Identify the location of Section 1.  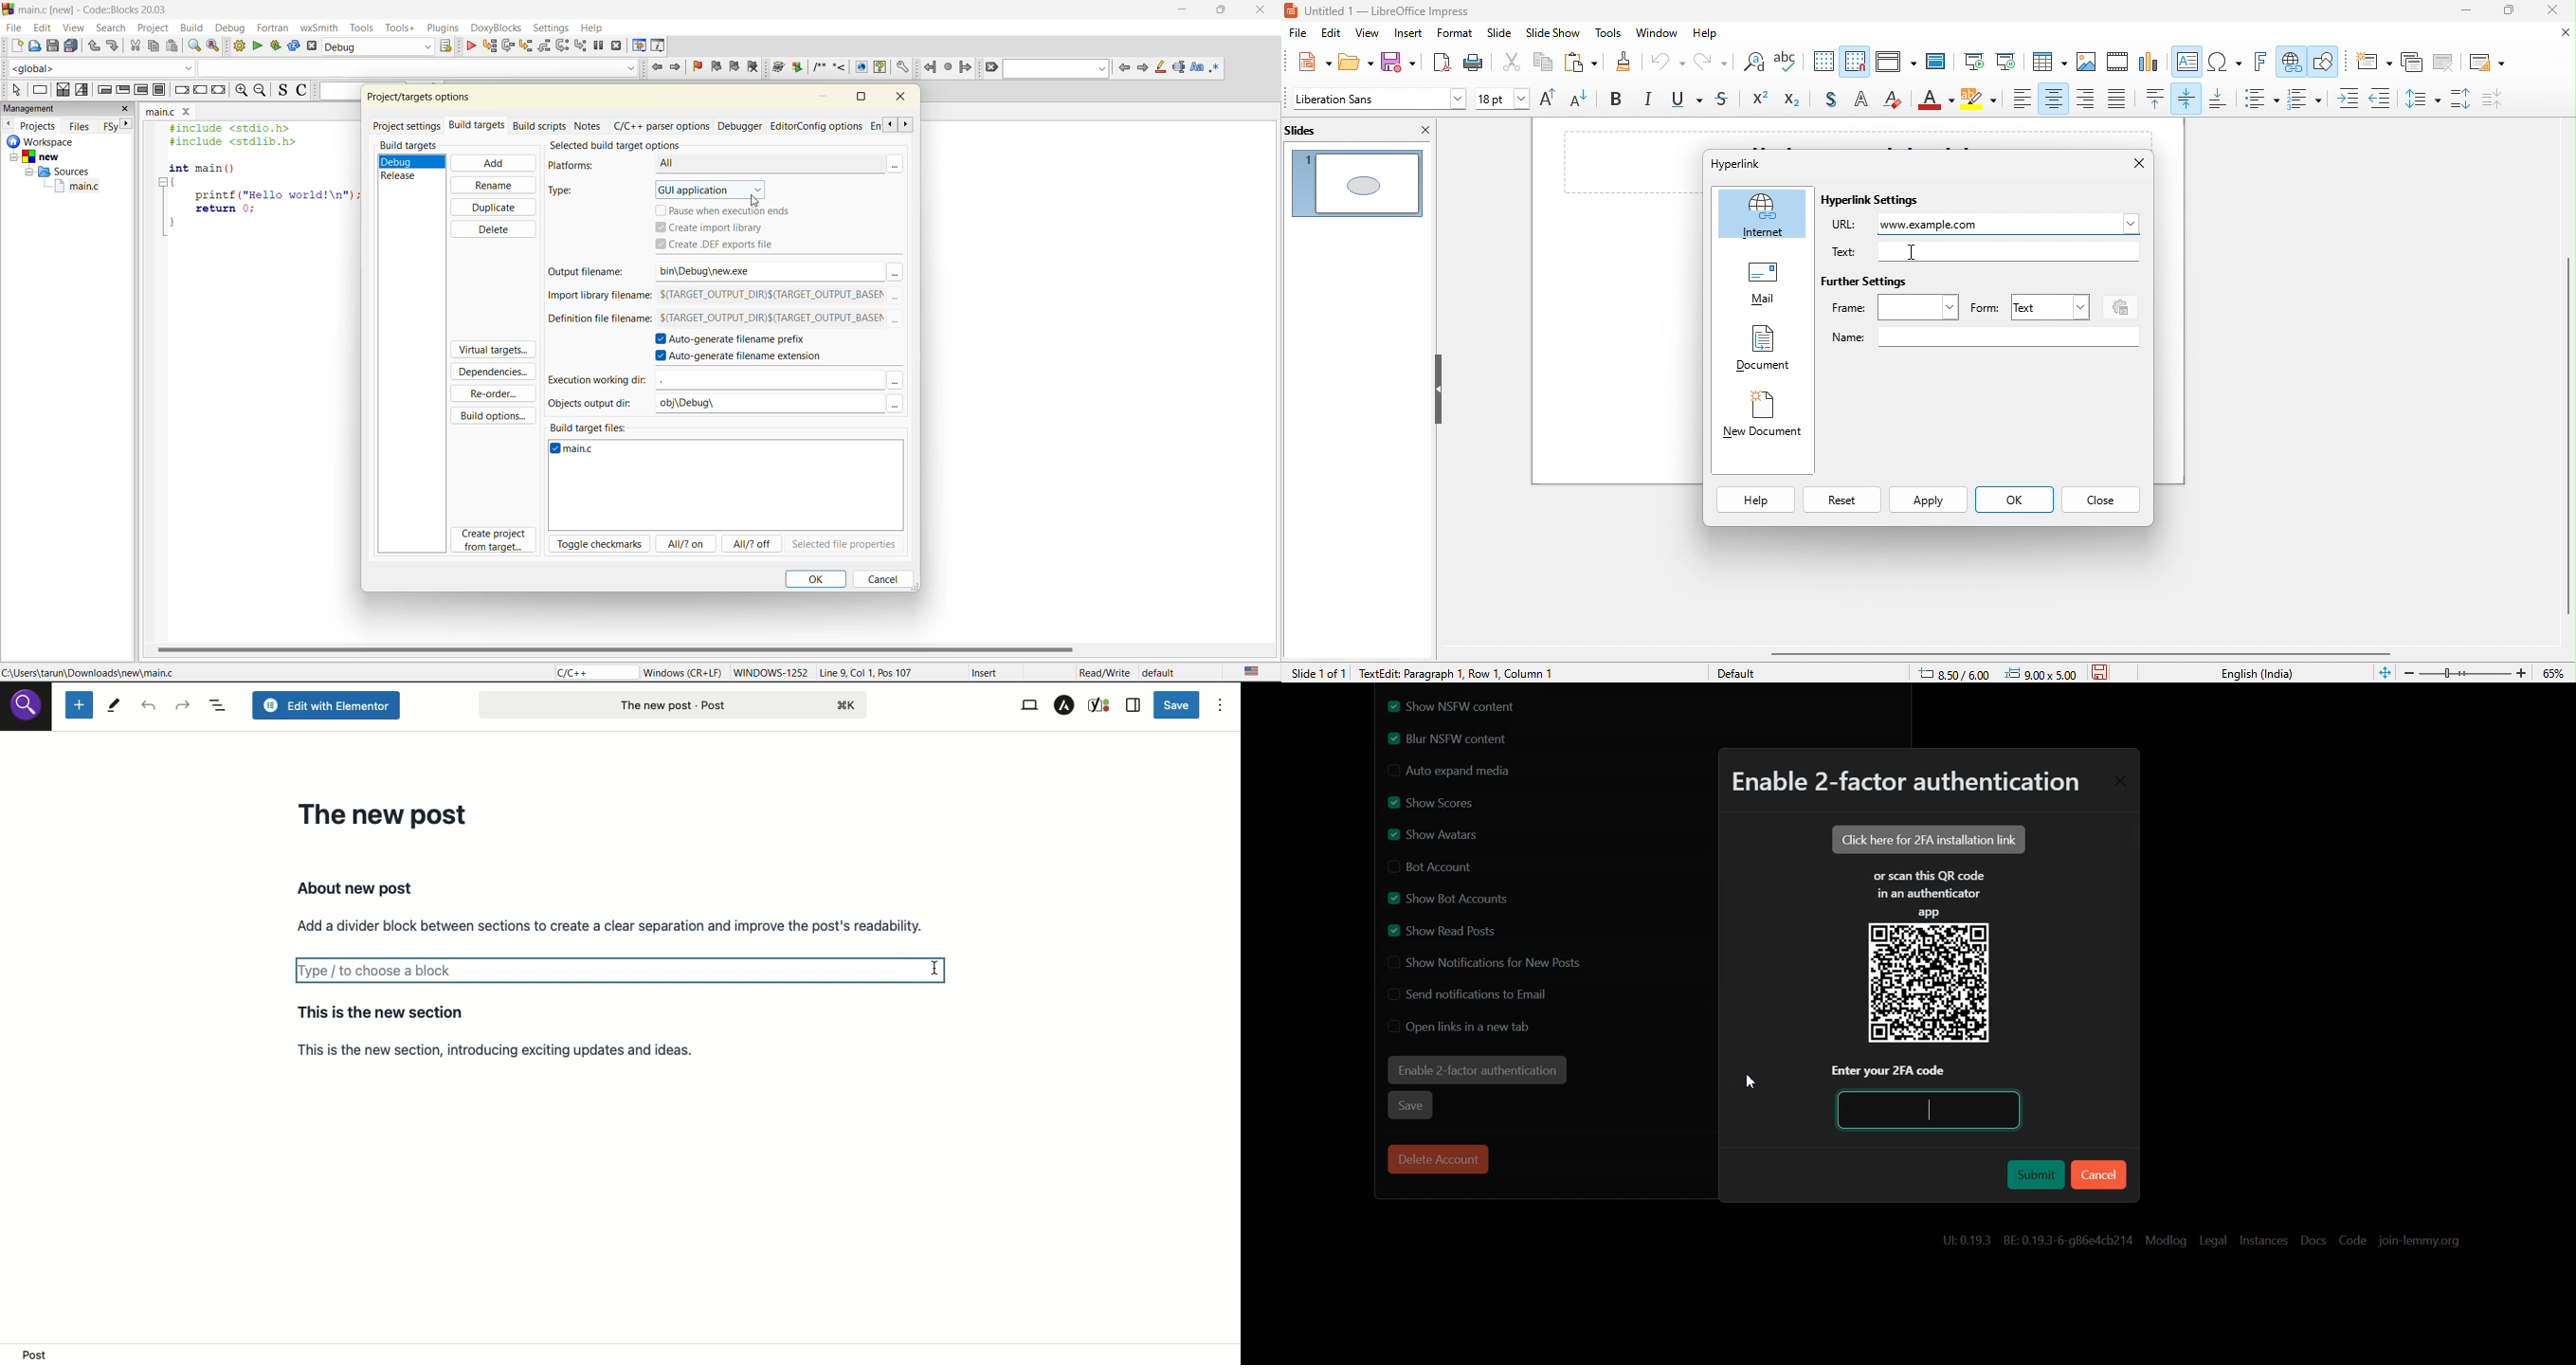
(611, 906).